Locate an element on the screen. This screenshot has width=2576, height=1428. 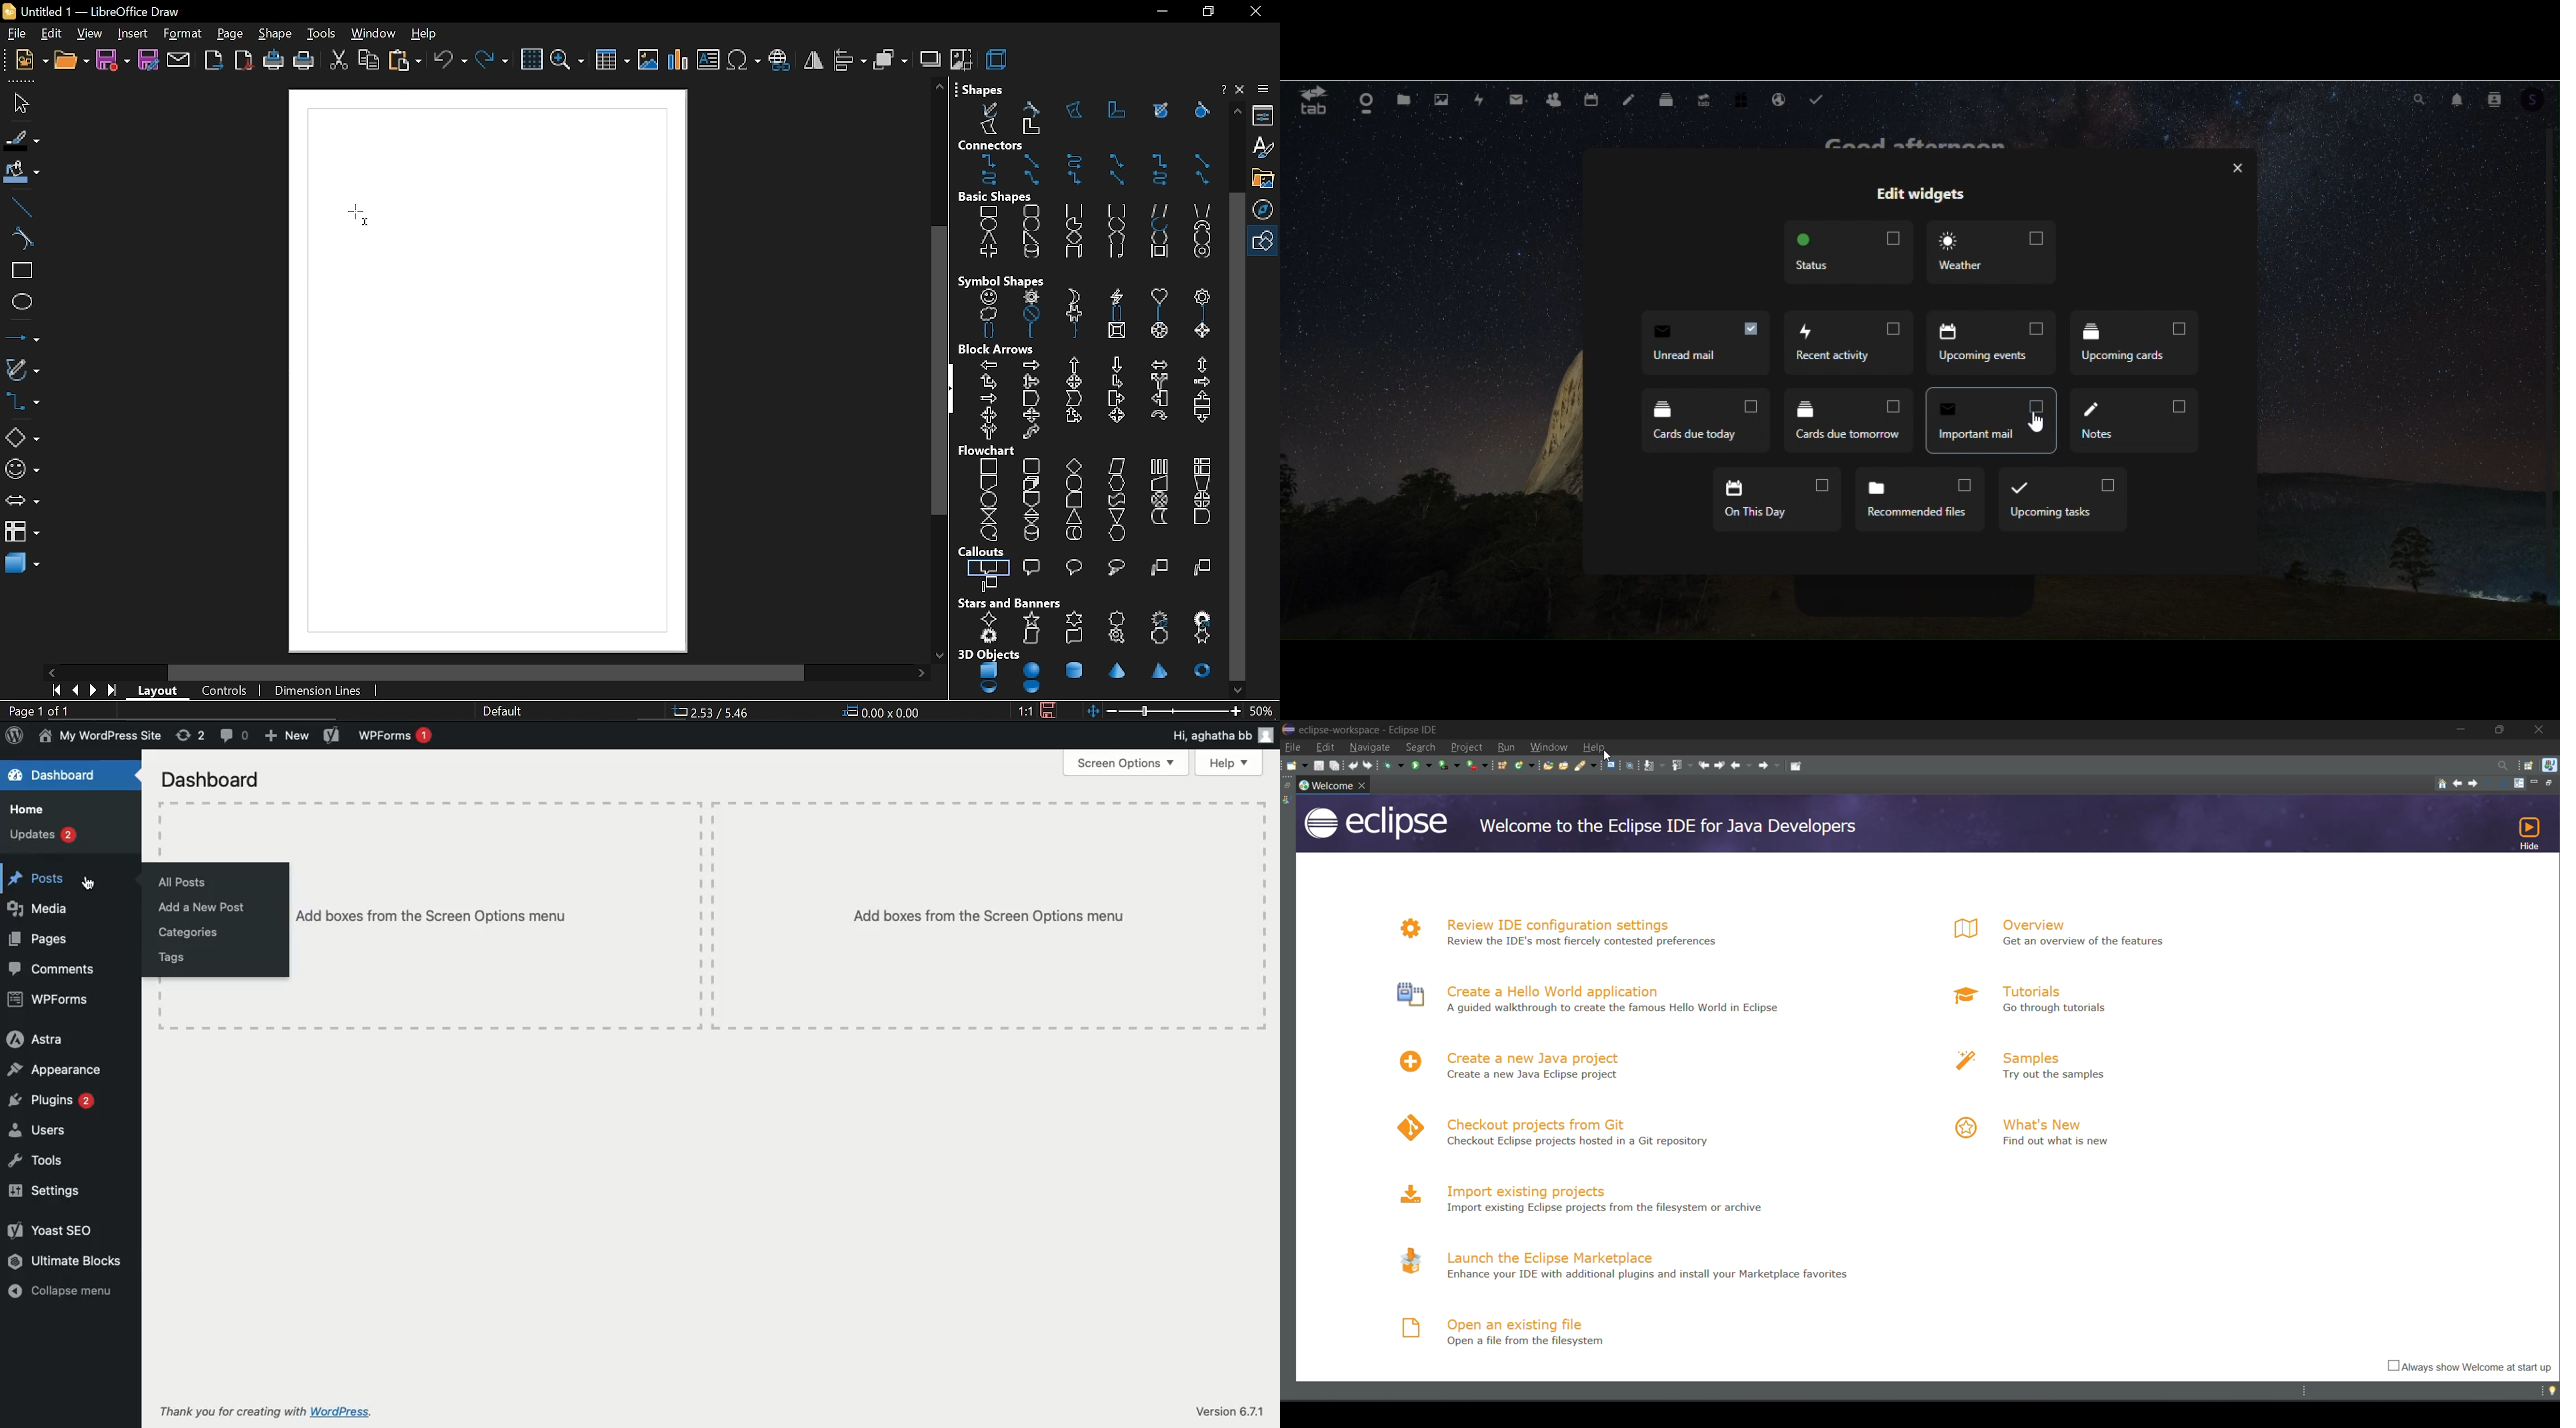
rectangle is located at coordinates (18, 272).